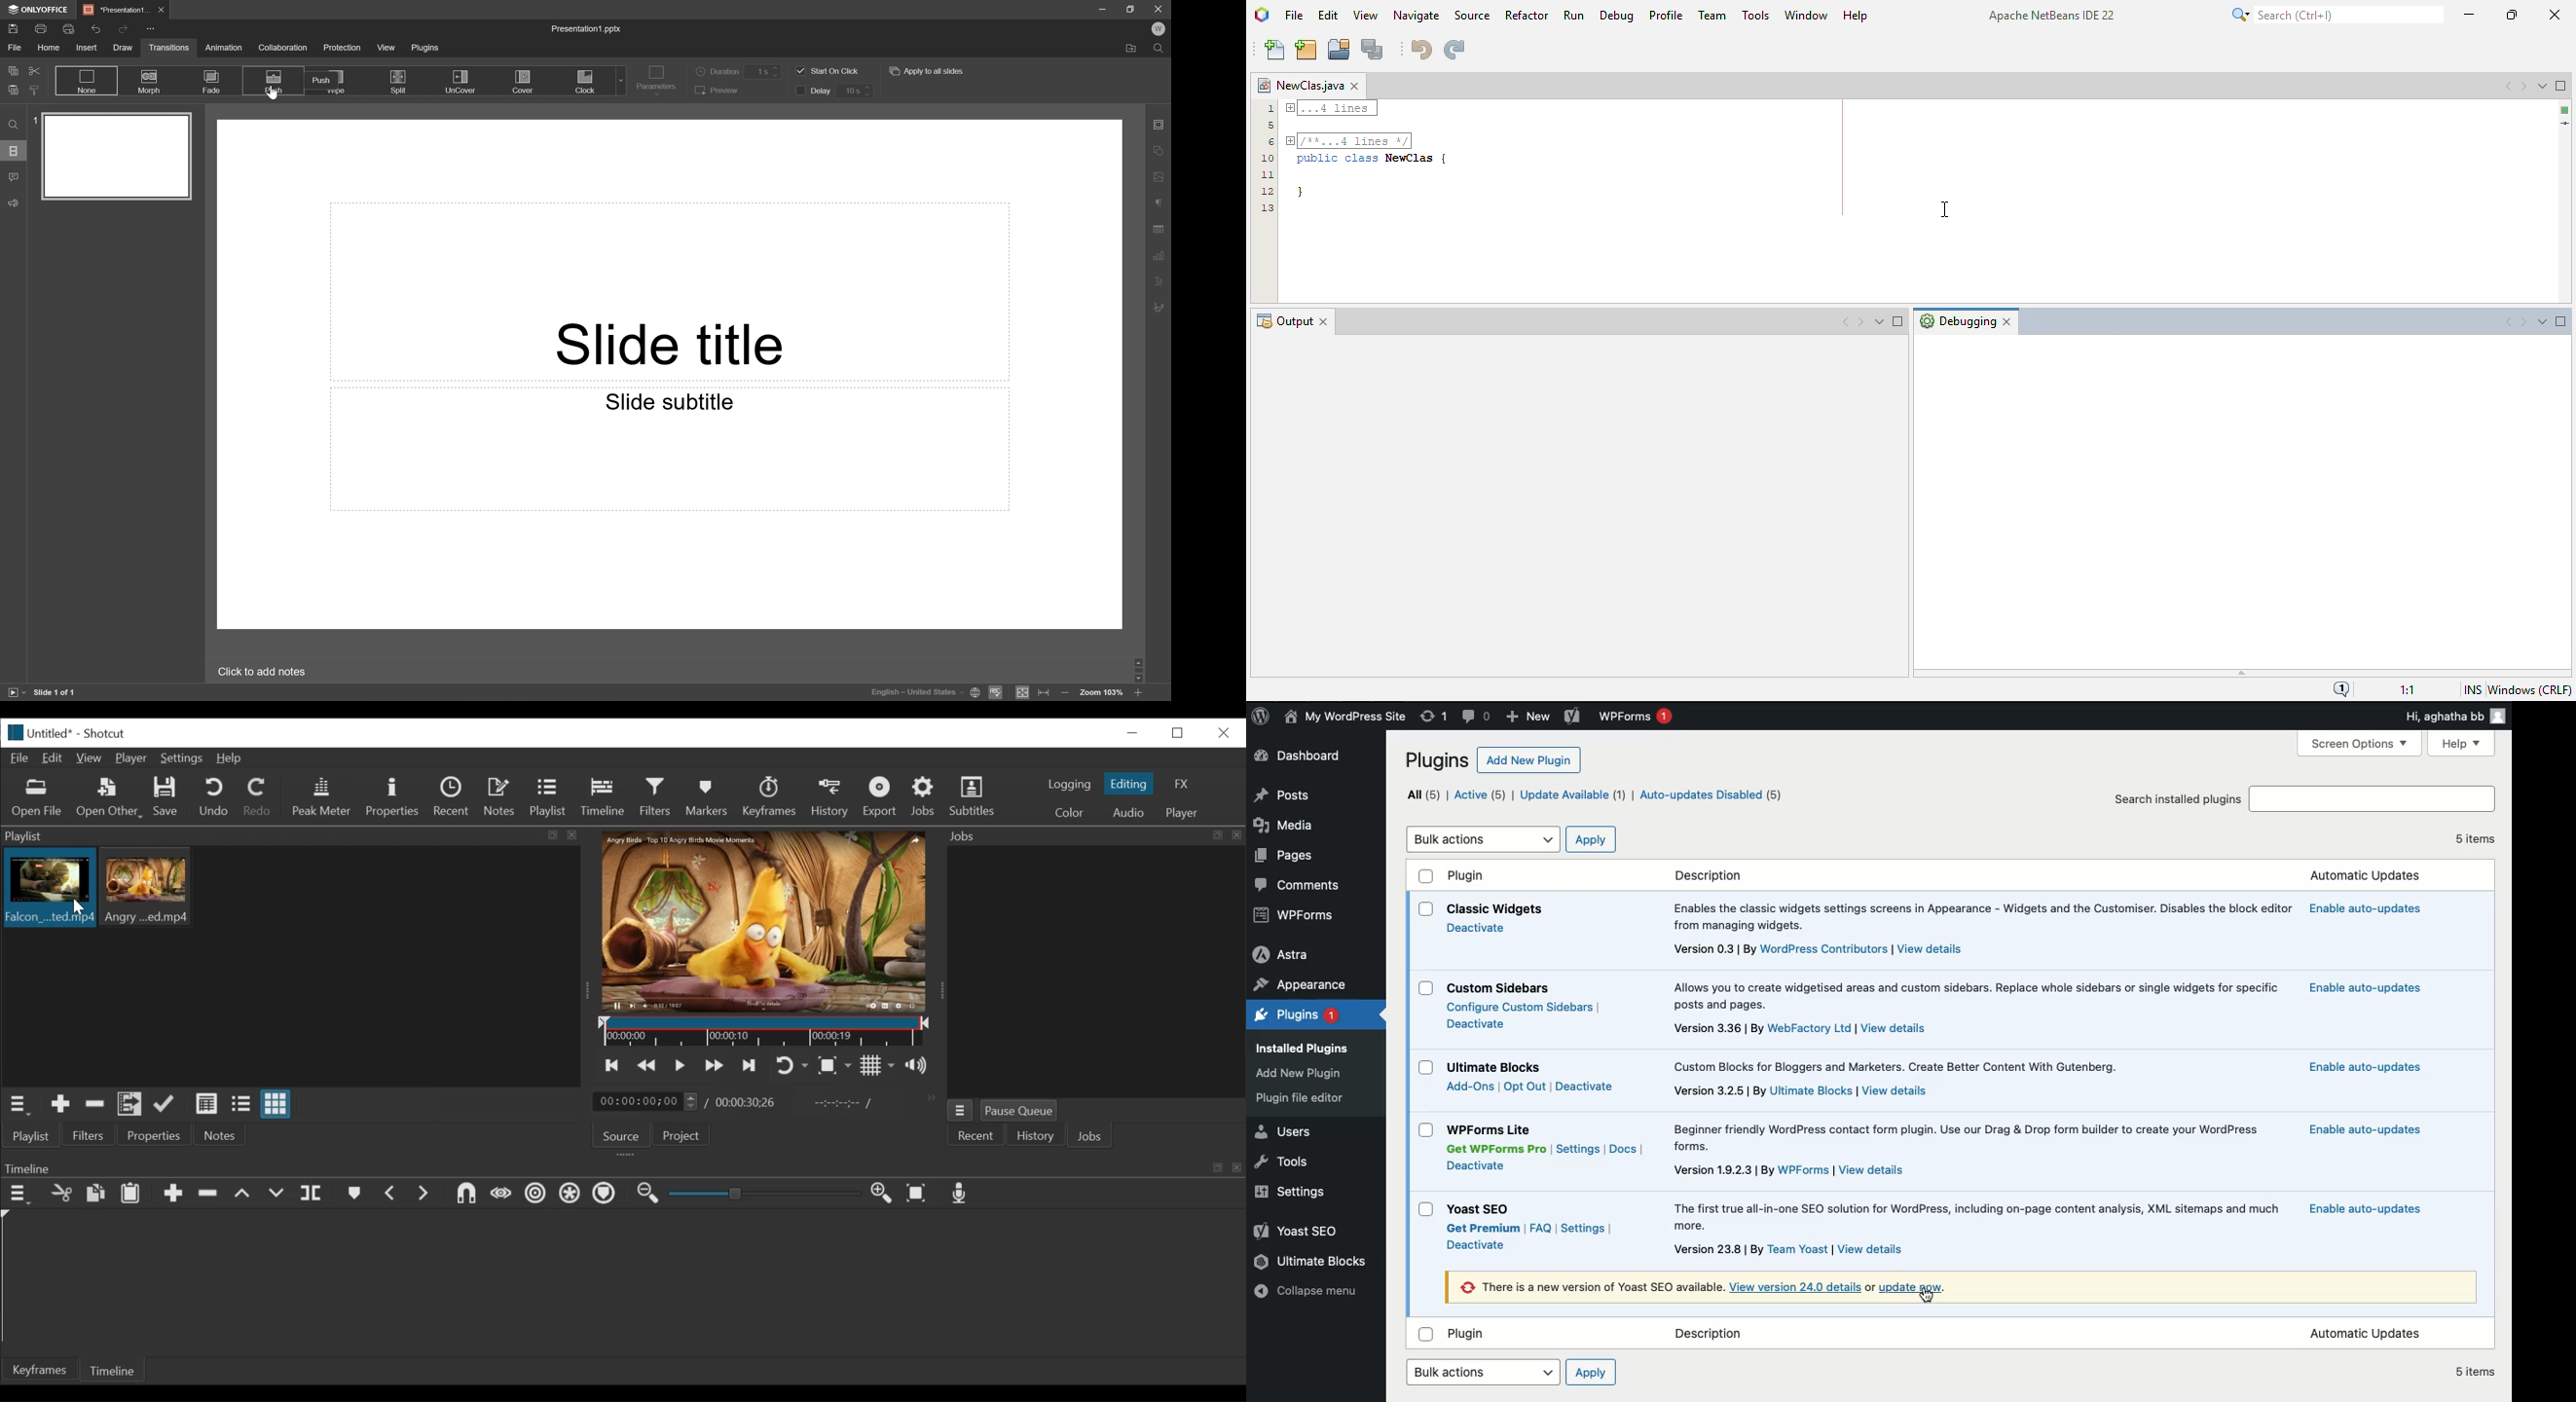 The height and width of the screenshot is (1428, 2576). I want to click on Start slideshow, so click(17, 692).